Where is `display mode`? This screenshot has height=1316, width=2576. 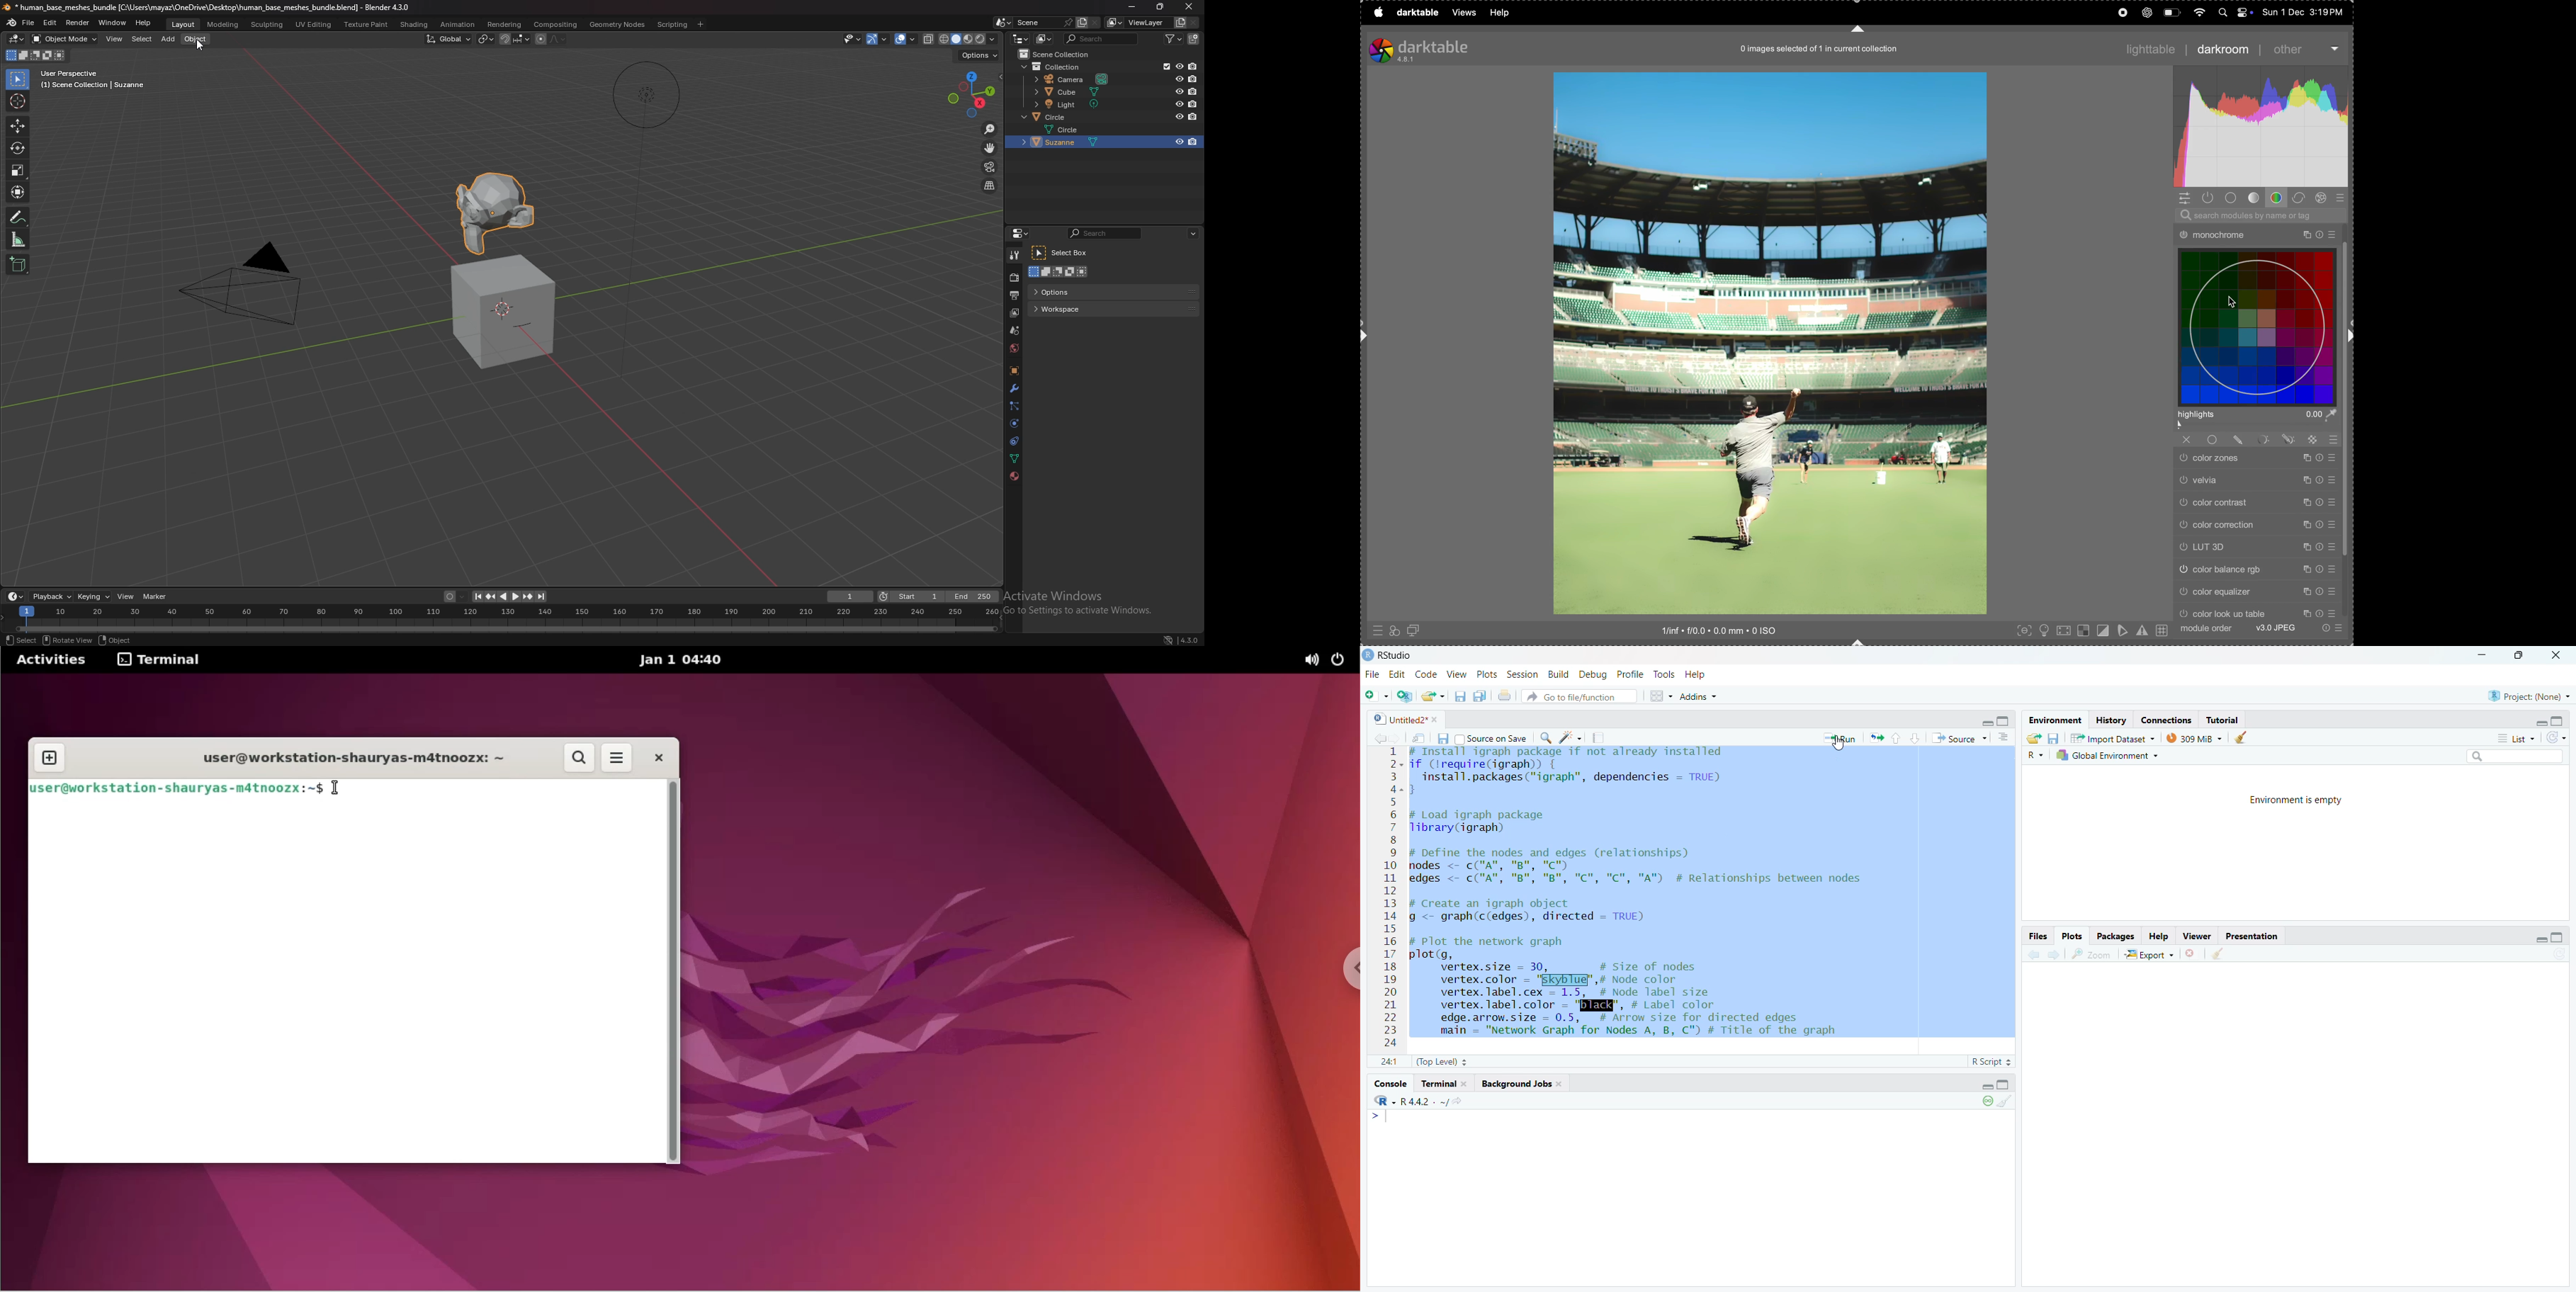 display mode is located at coordinates (1044, 39).